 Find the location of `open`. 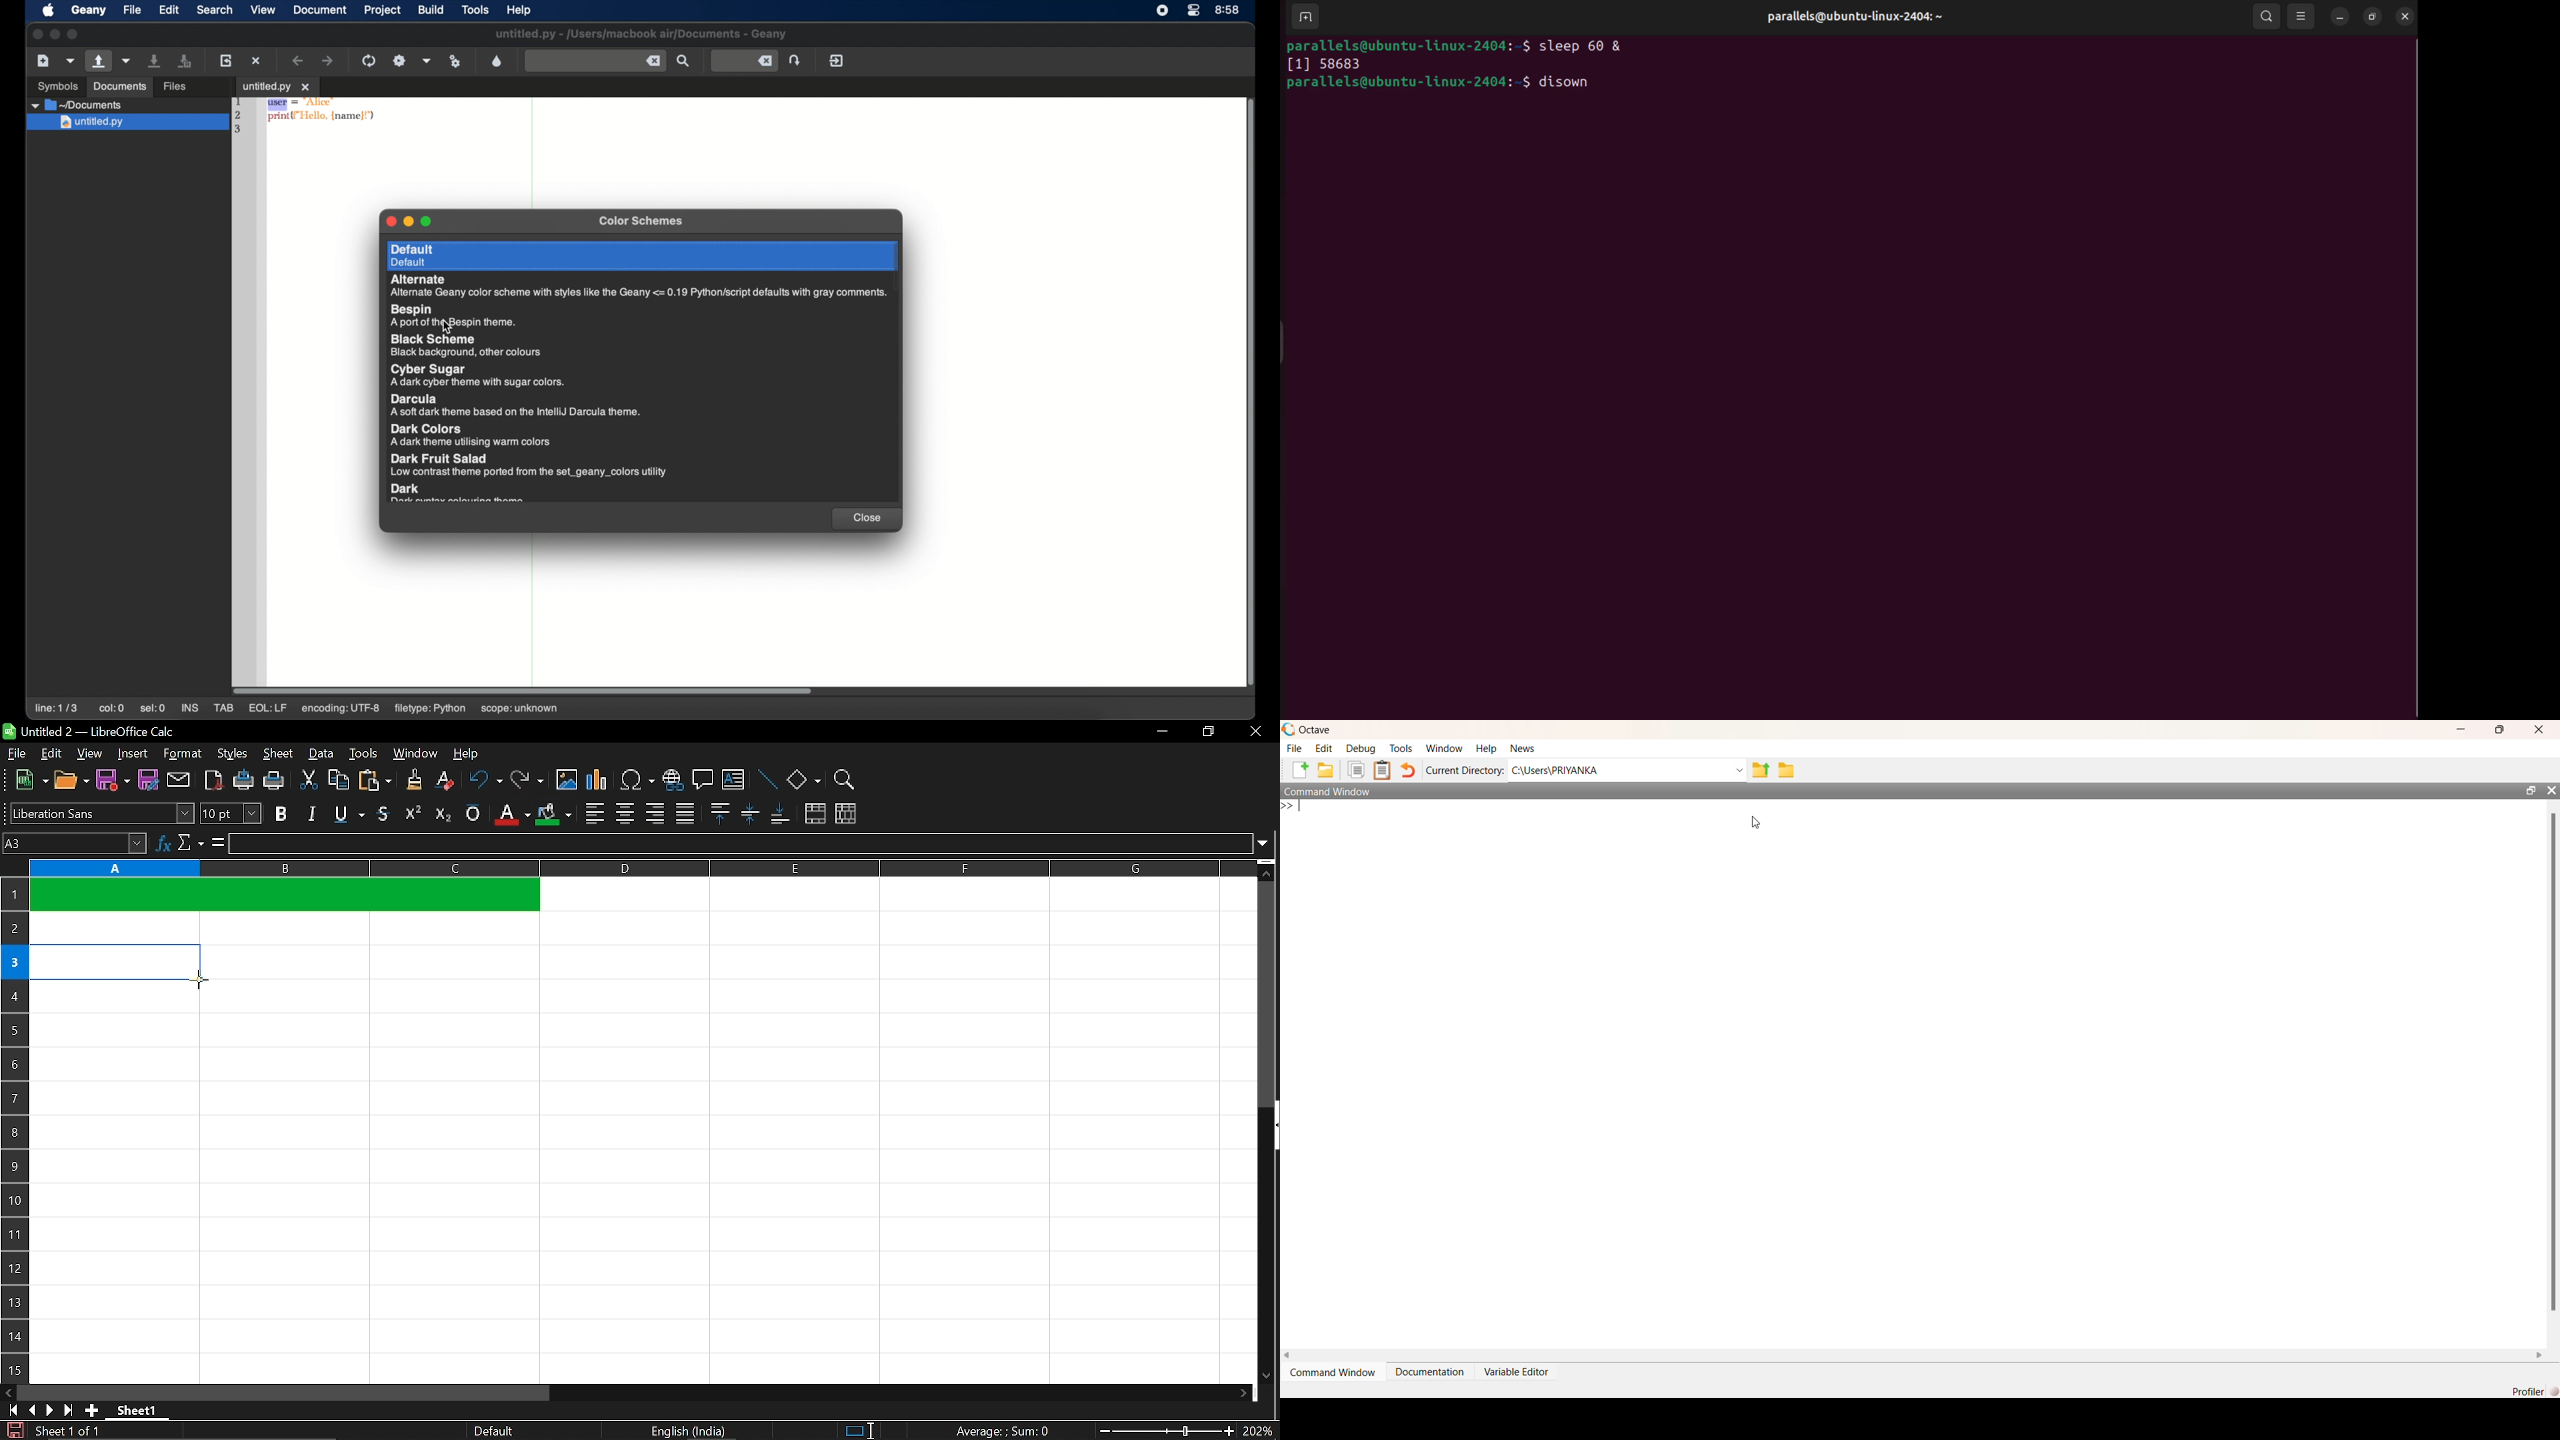

open is located at coordinates (71, 782).